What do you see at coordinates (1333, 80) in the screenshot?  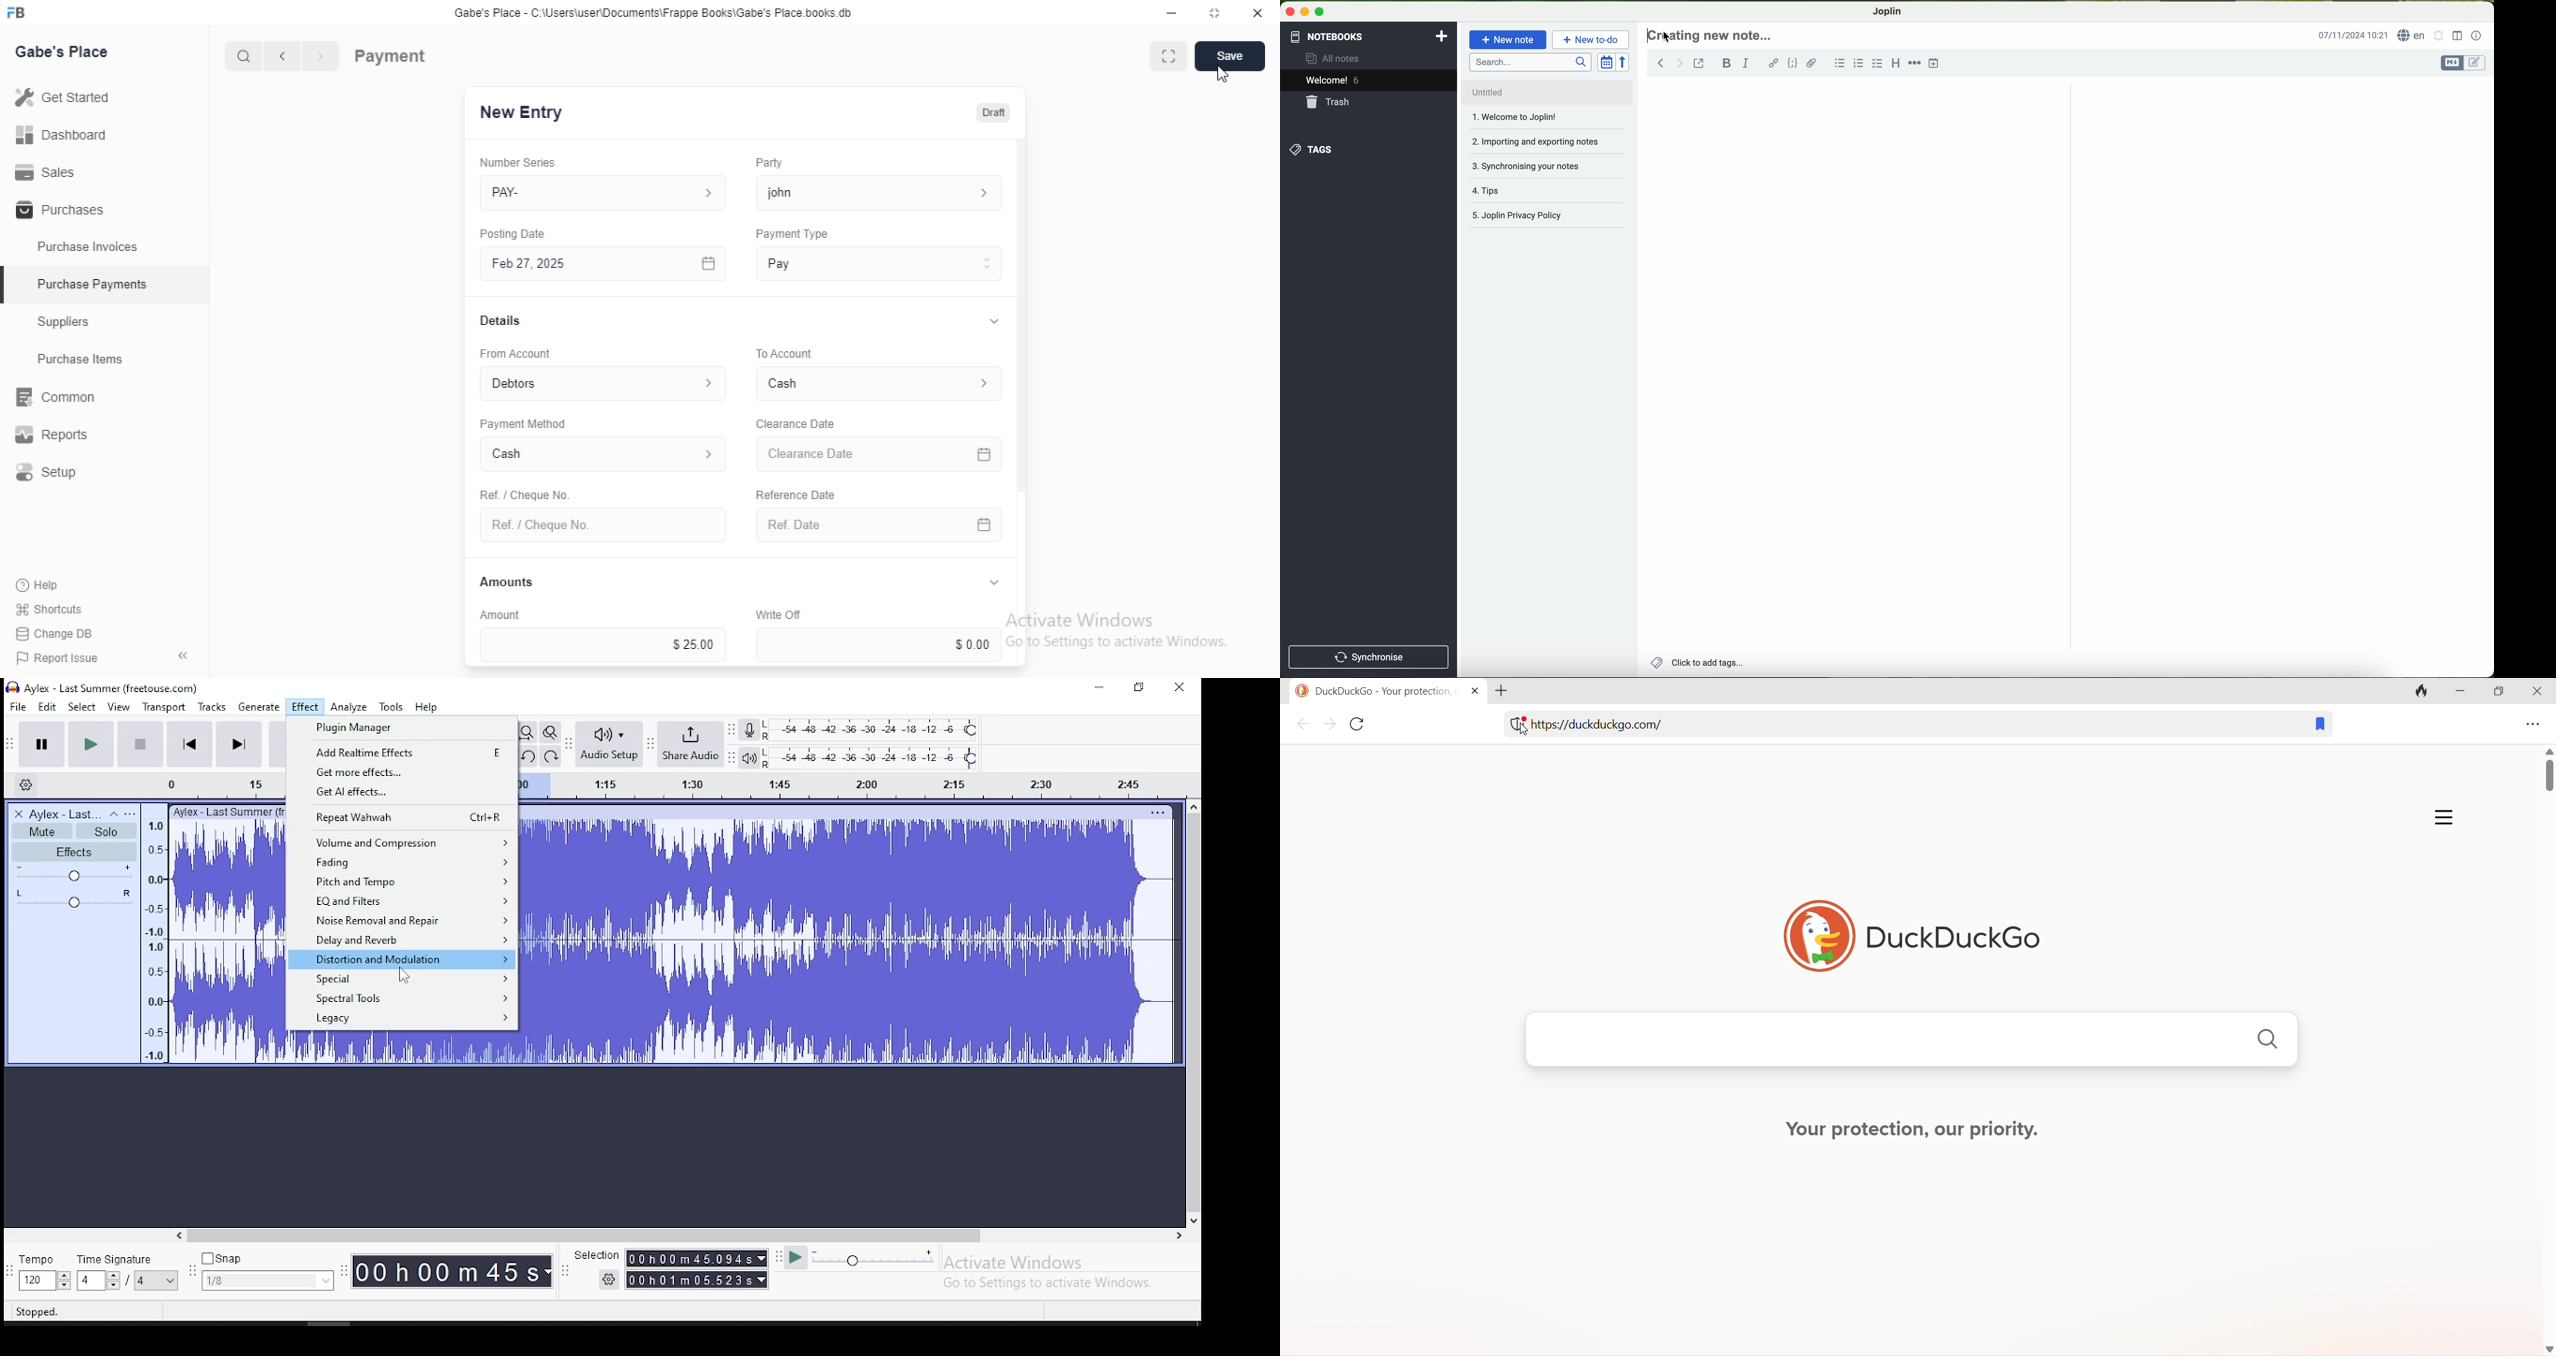 I see `welcome 5` at bounding box center [1333, 80].